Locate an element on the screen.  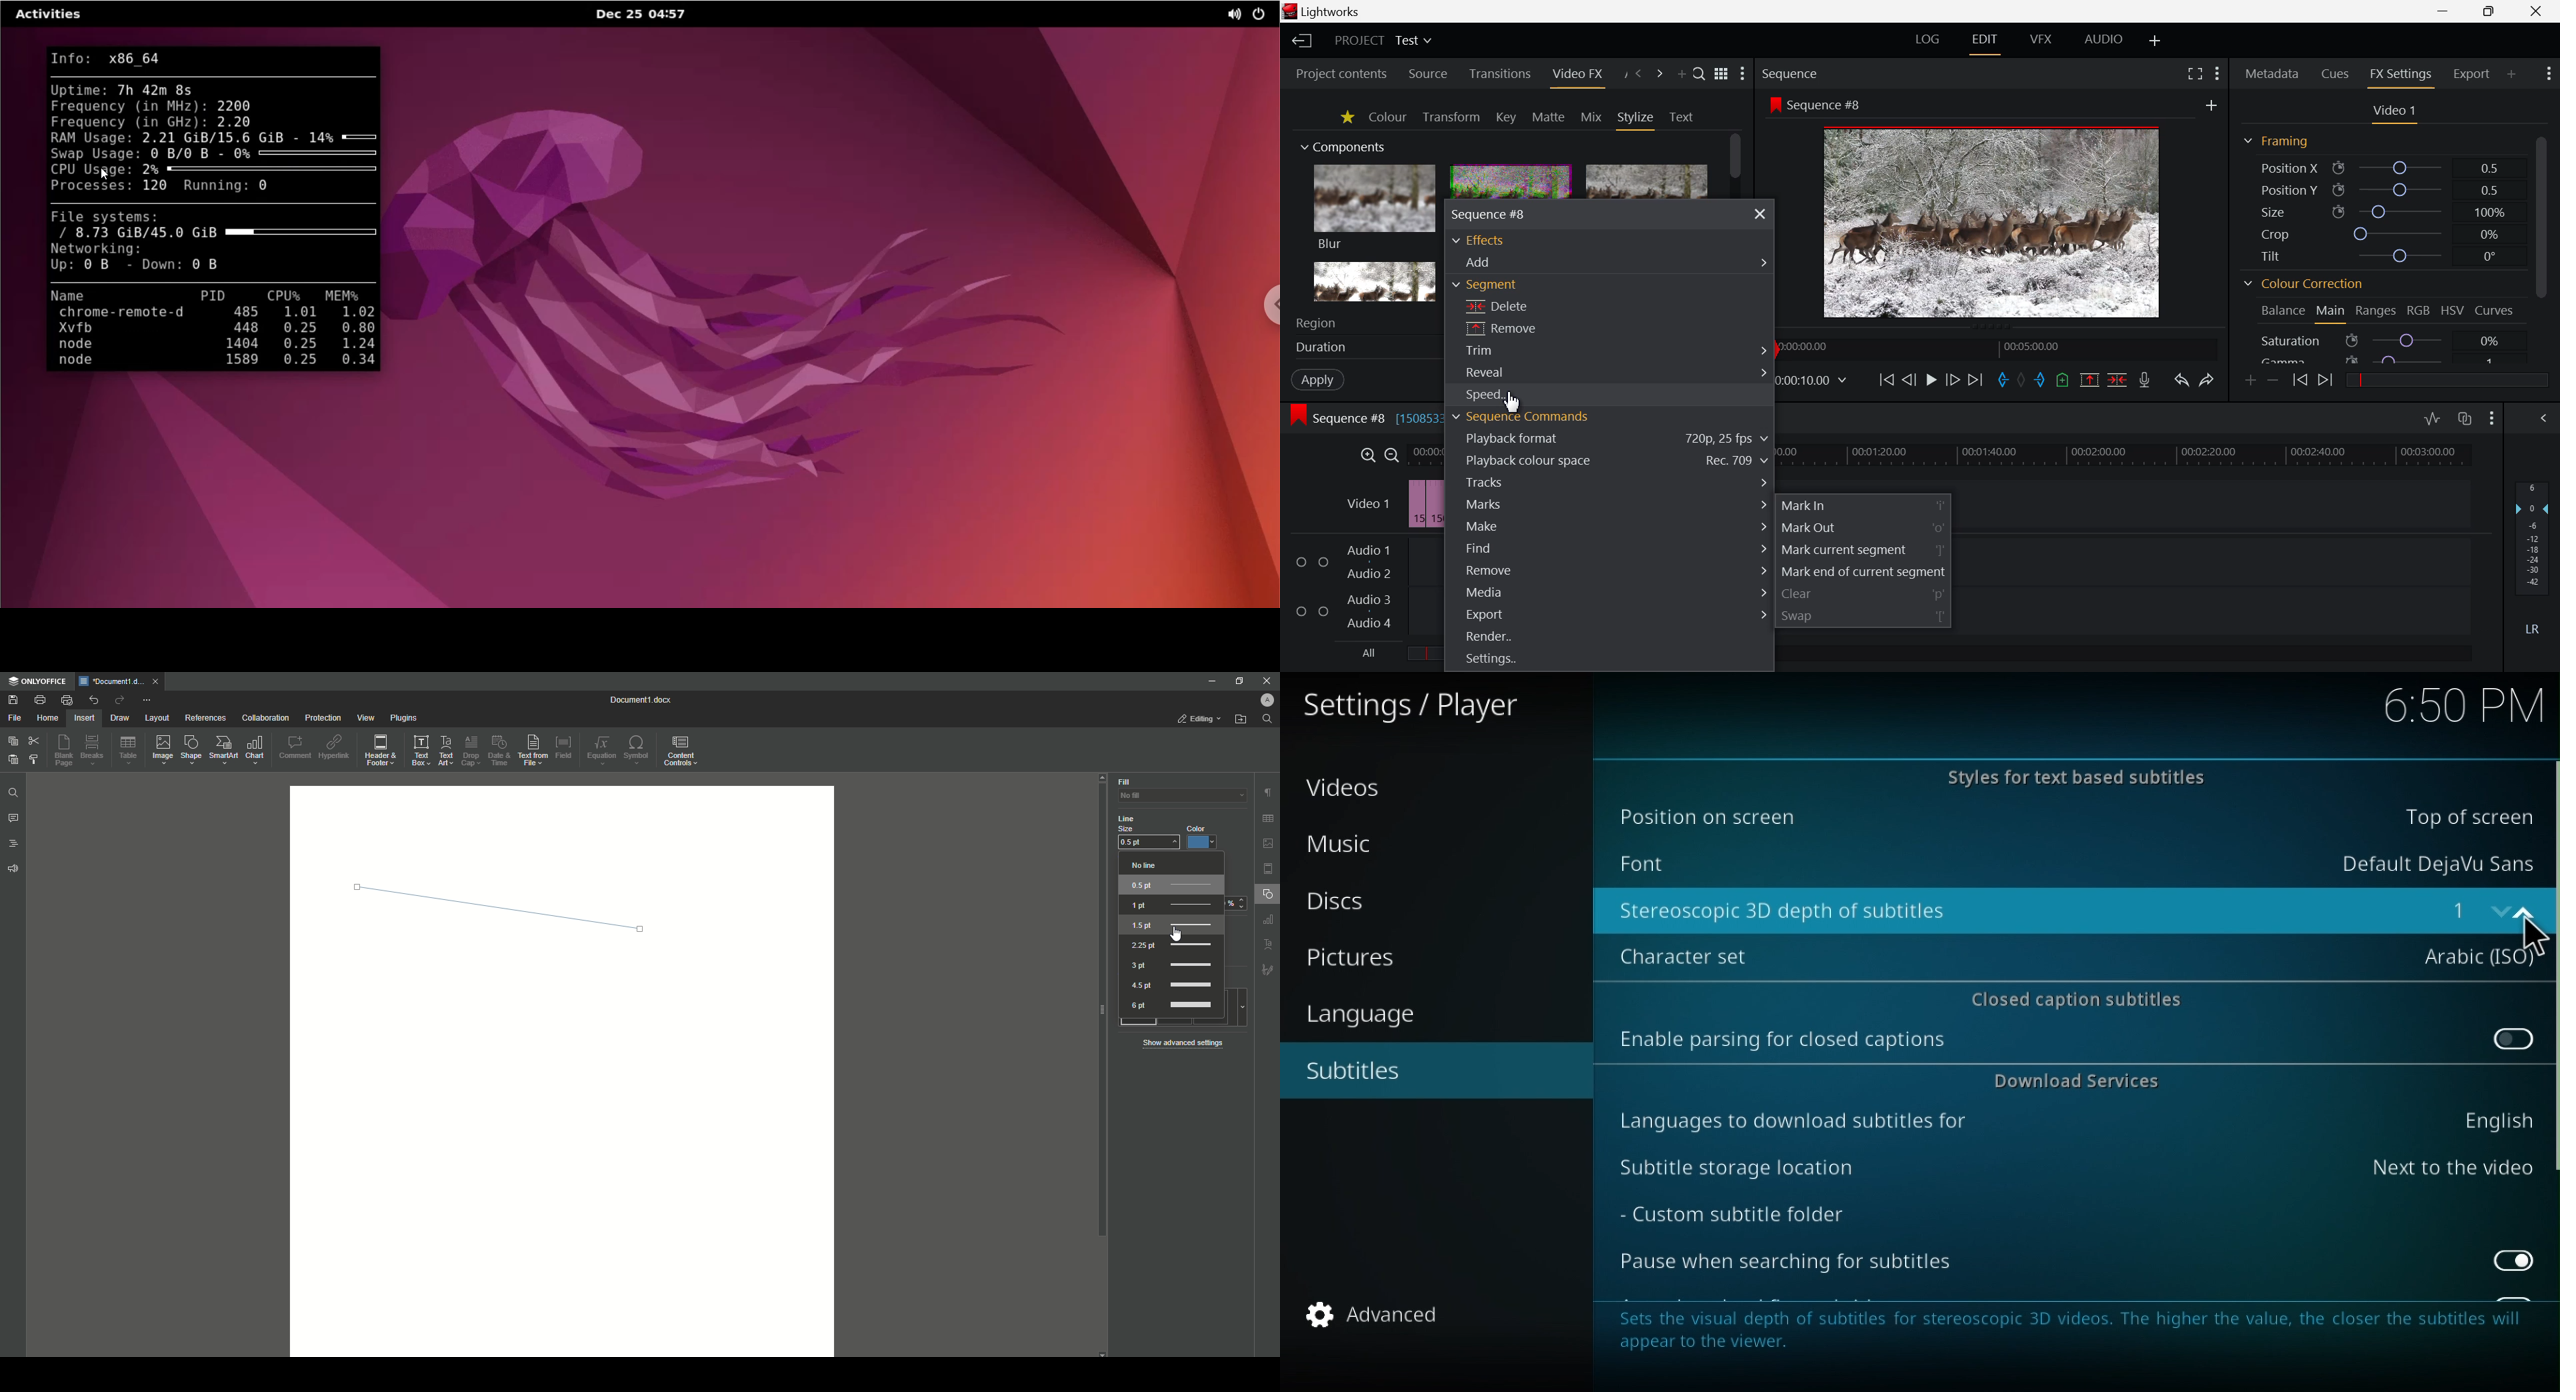
Quick Print is located at coordinates (66, 699).